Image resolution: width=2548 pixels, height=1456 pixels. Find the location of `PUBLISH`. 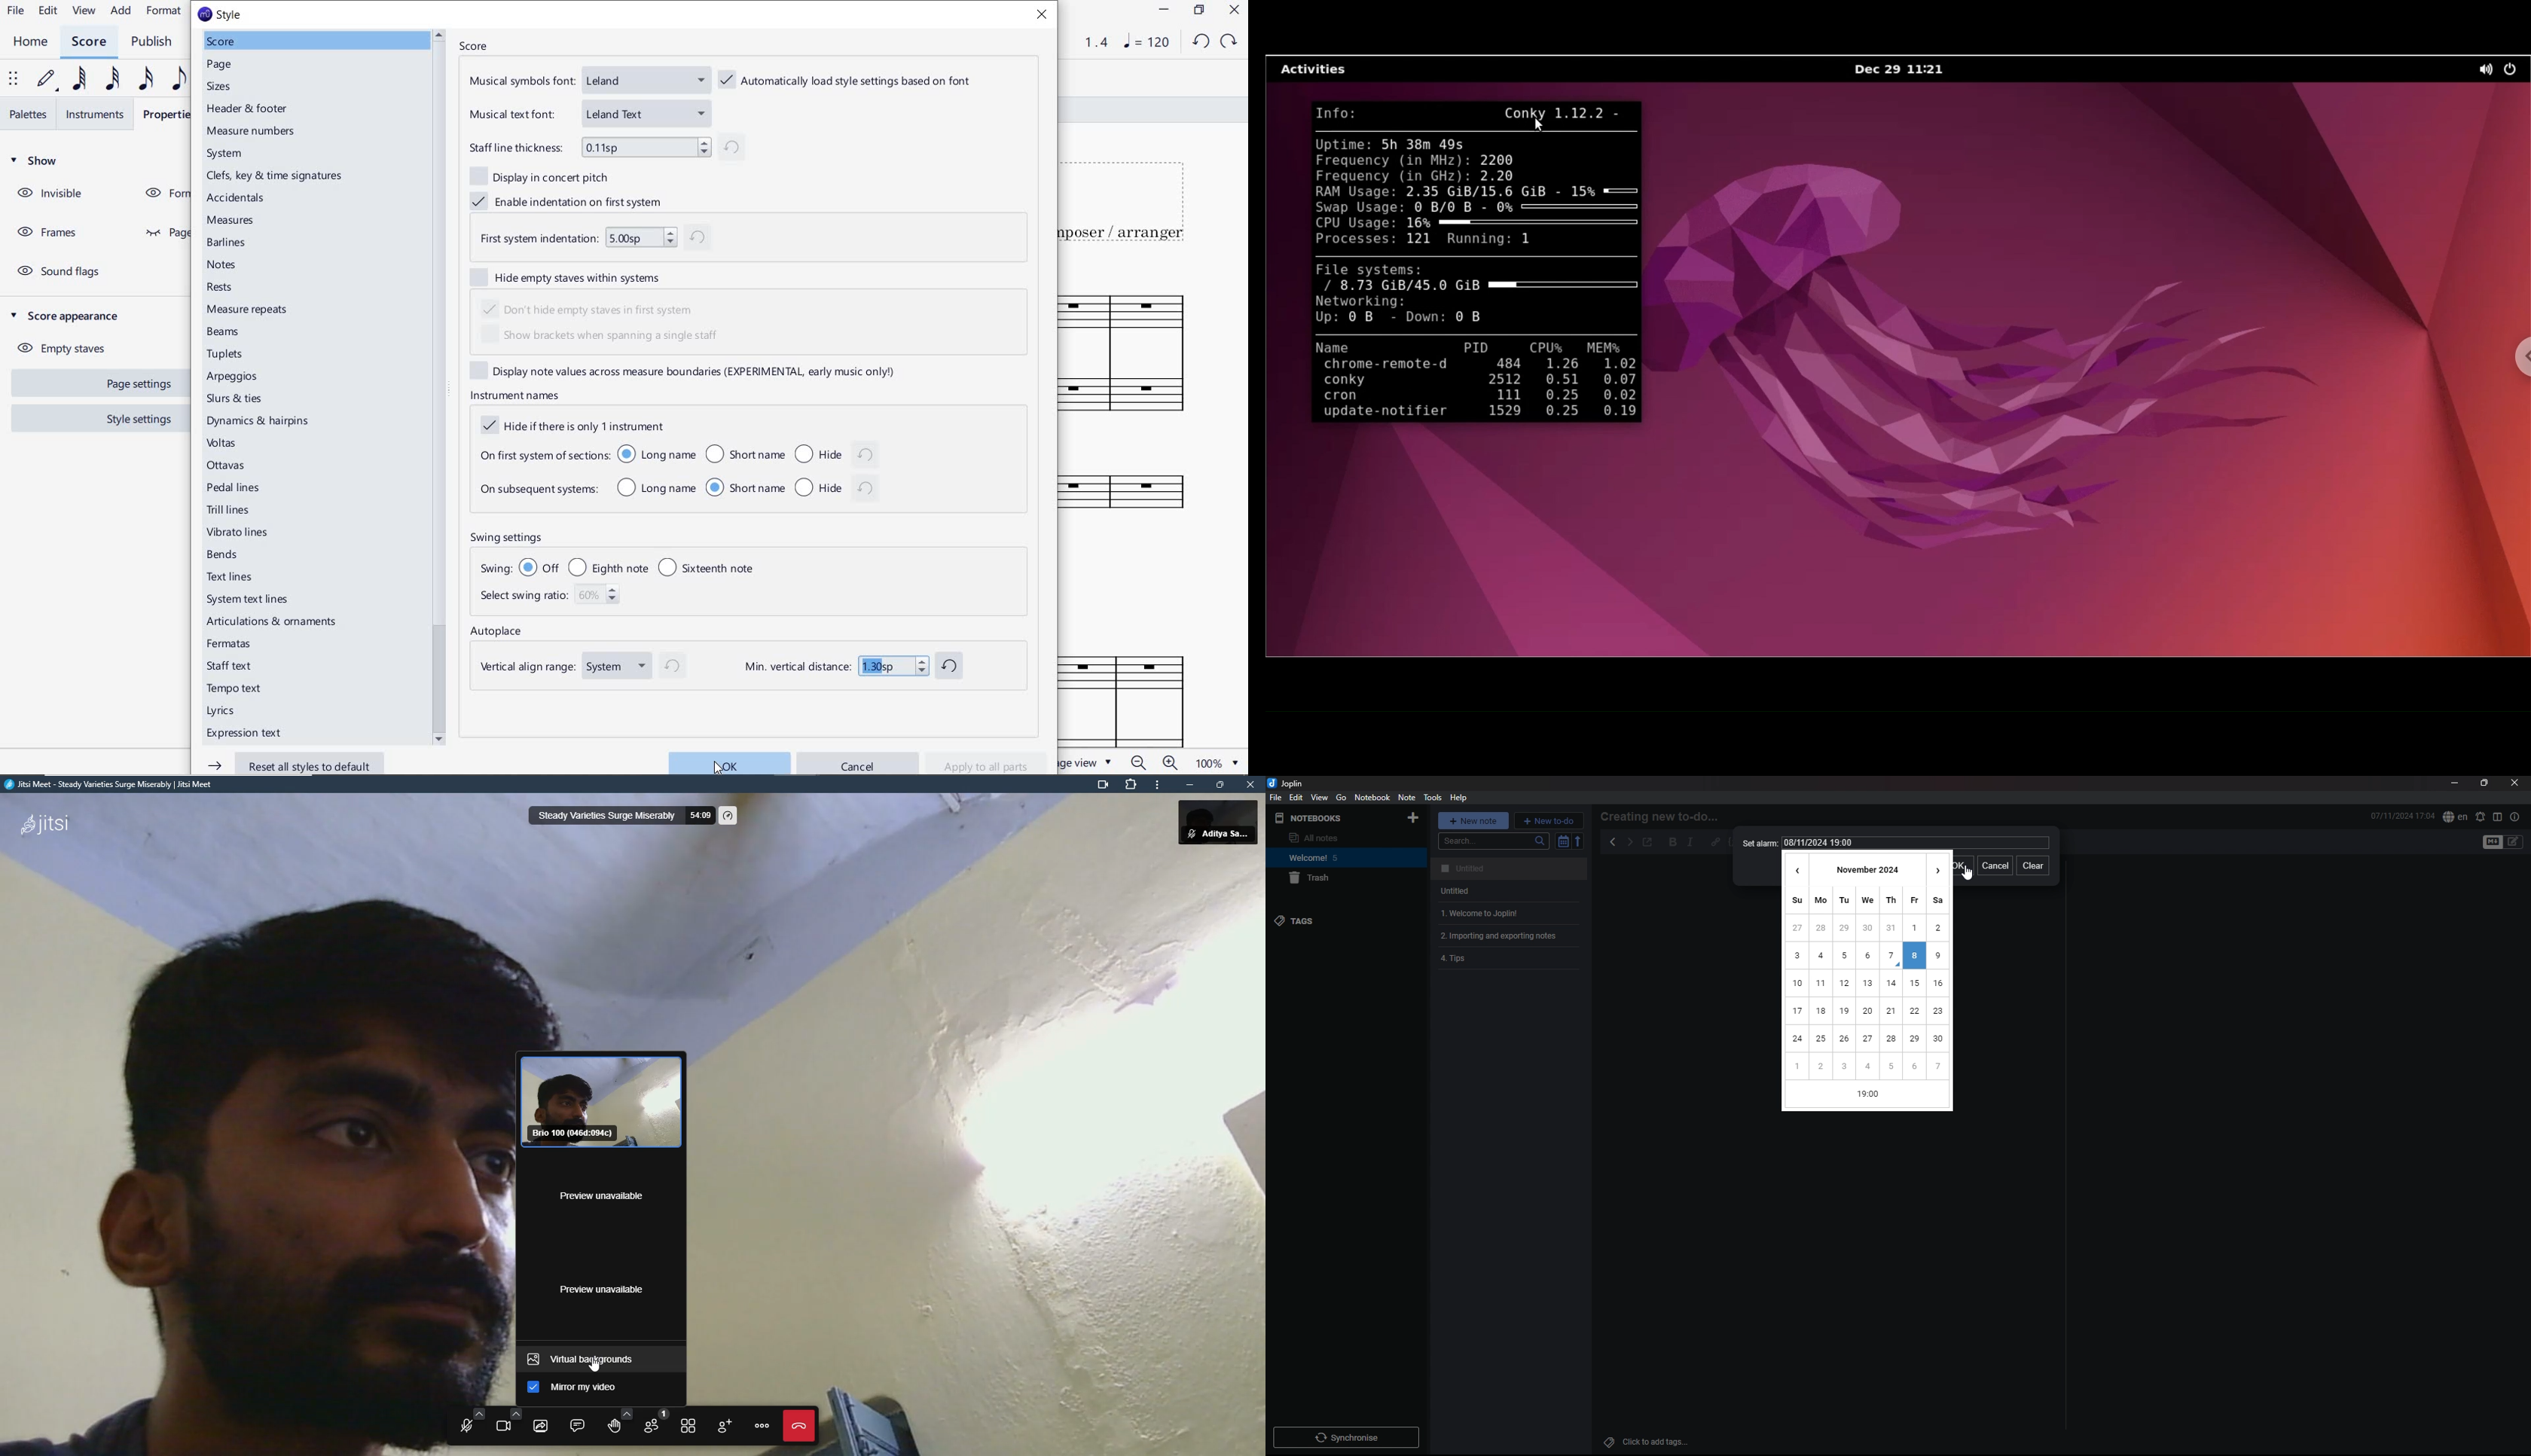

PUBLISH is located at coordinates (152, 42).